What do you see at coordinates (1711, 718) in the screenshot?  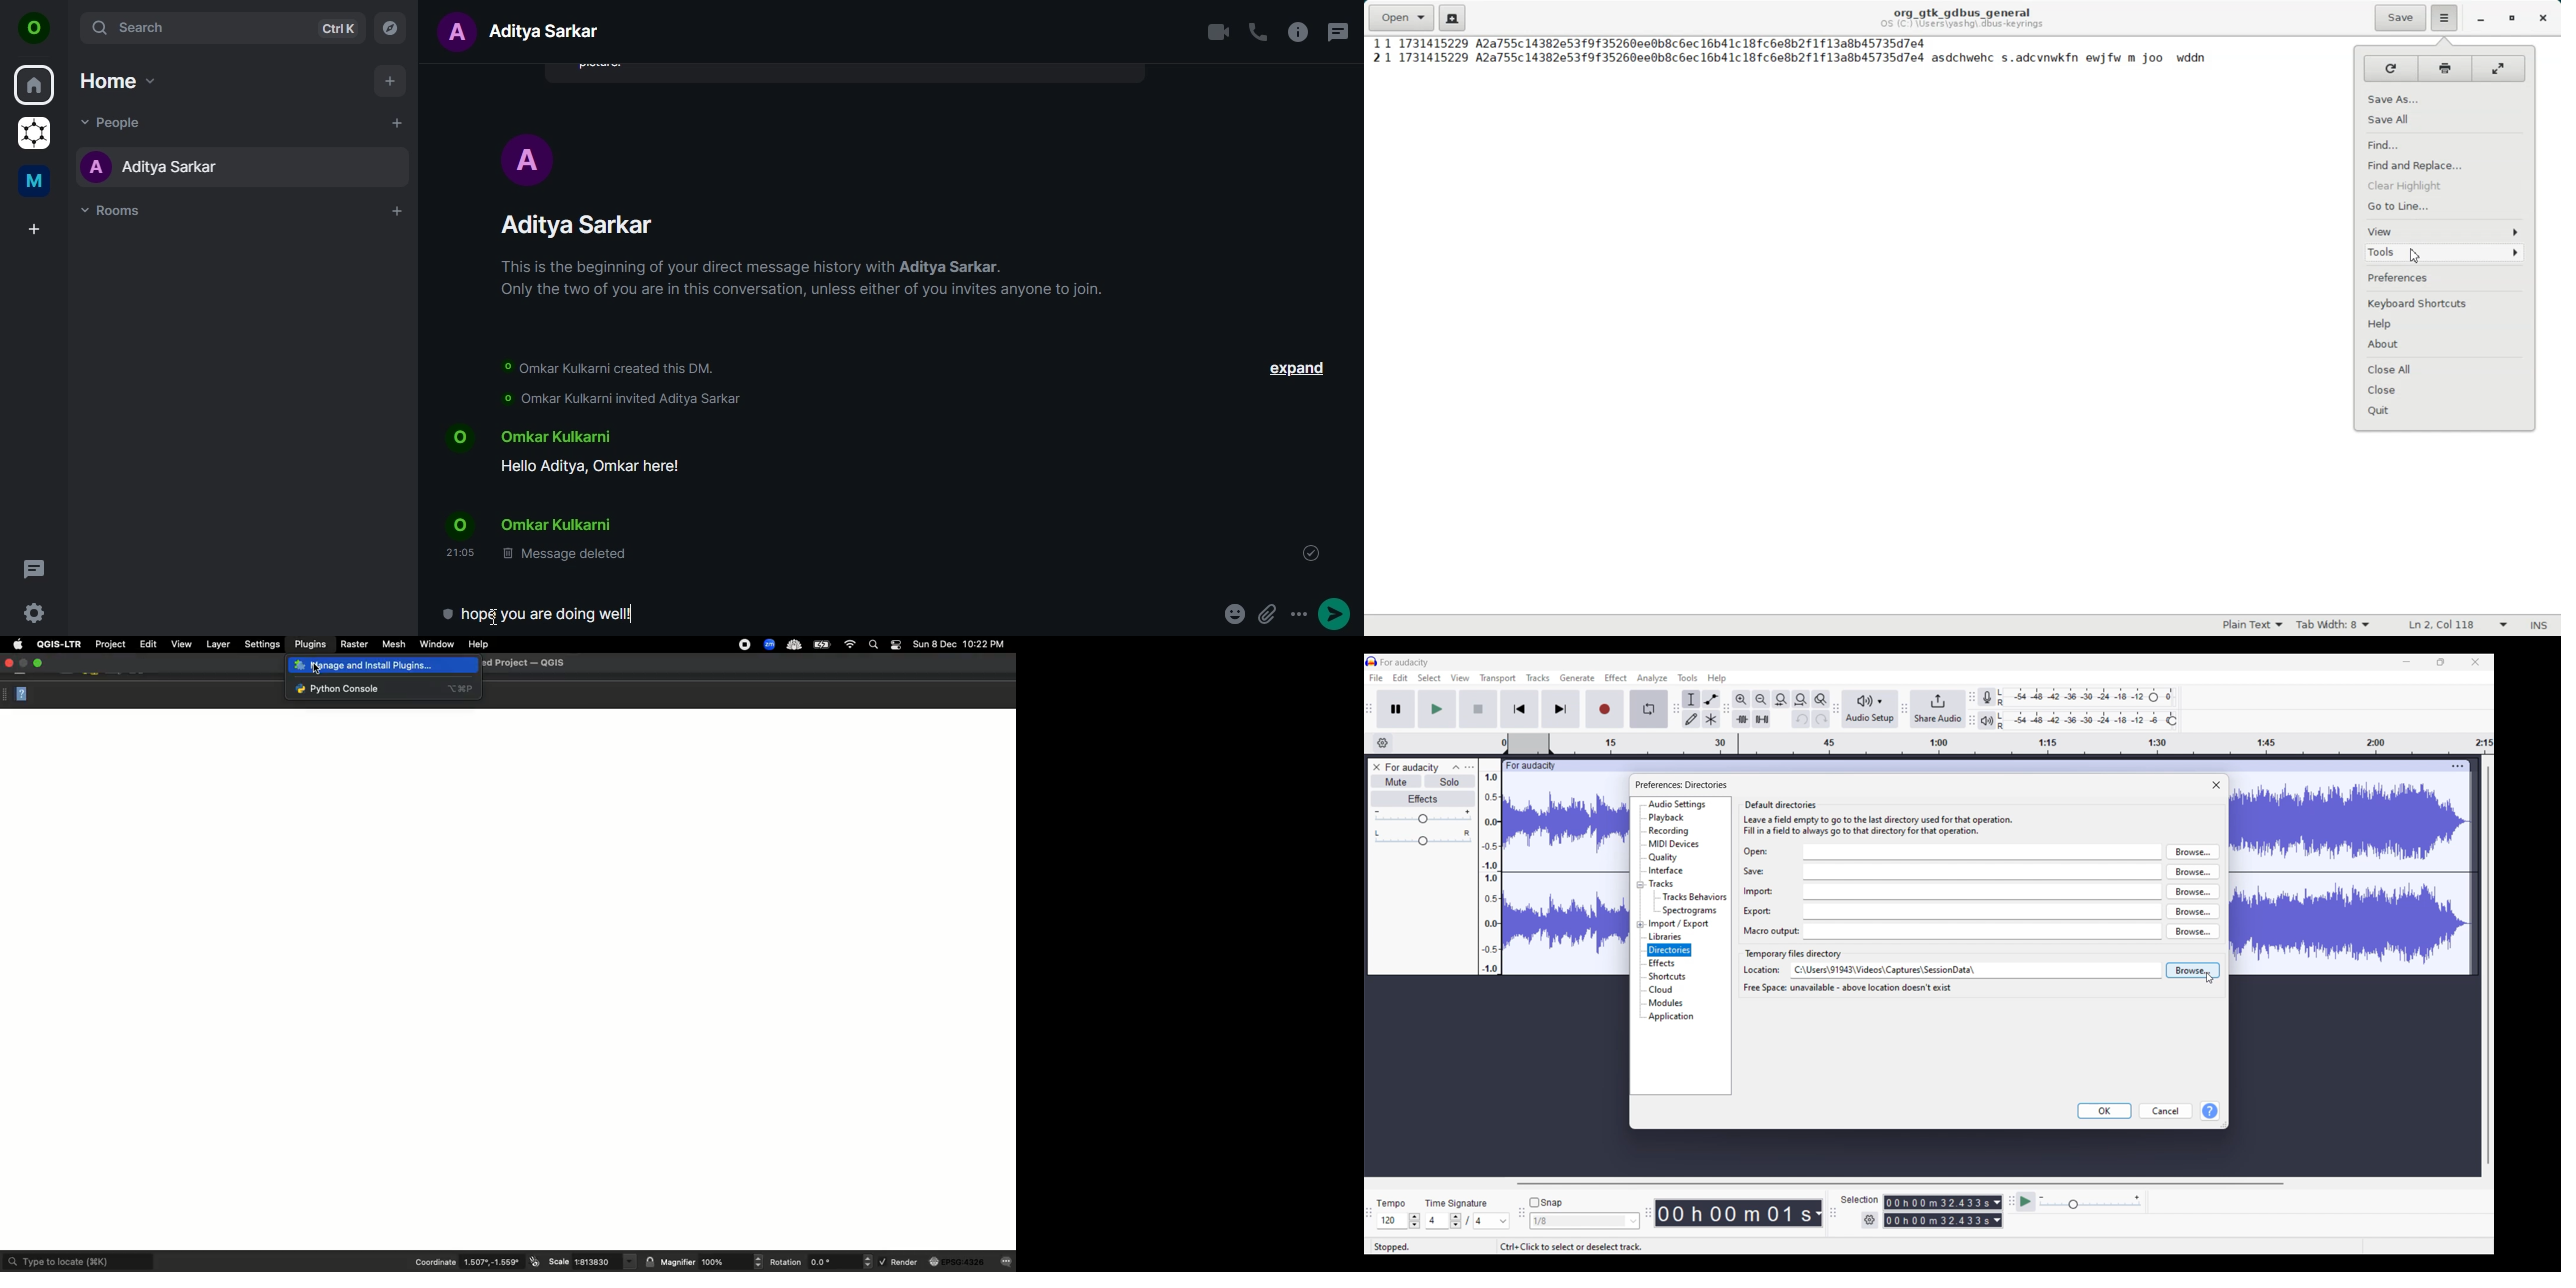 I see `Multi-tool` at bounding box center [1711, 718].